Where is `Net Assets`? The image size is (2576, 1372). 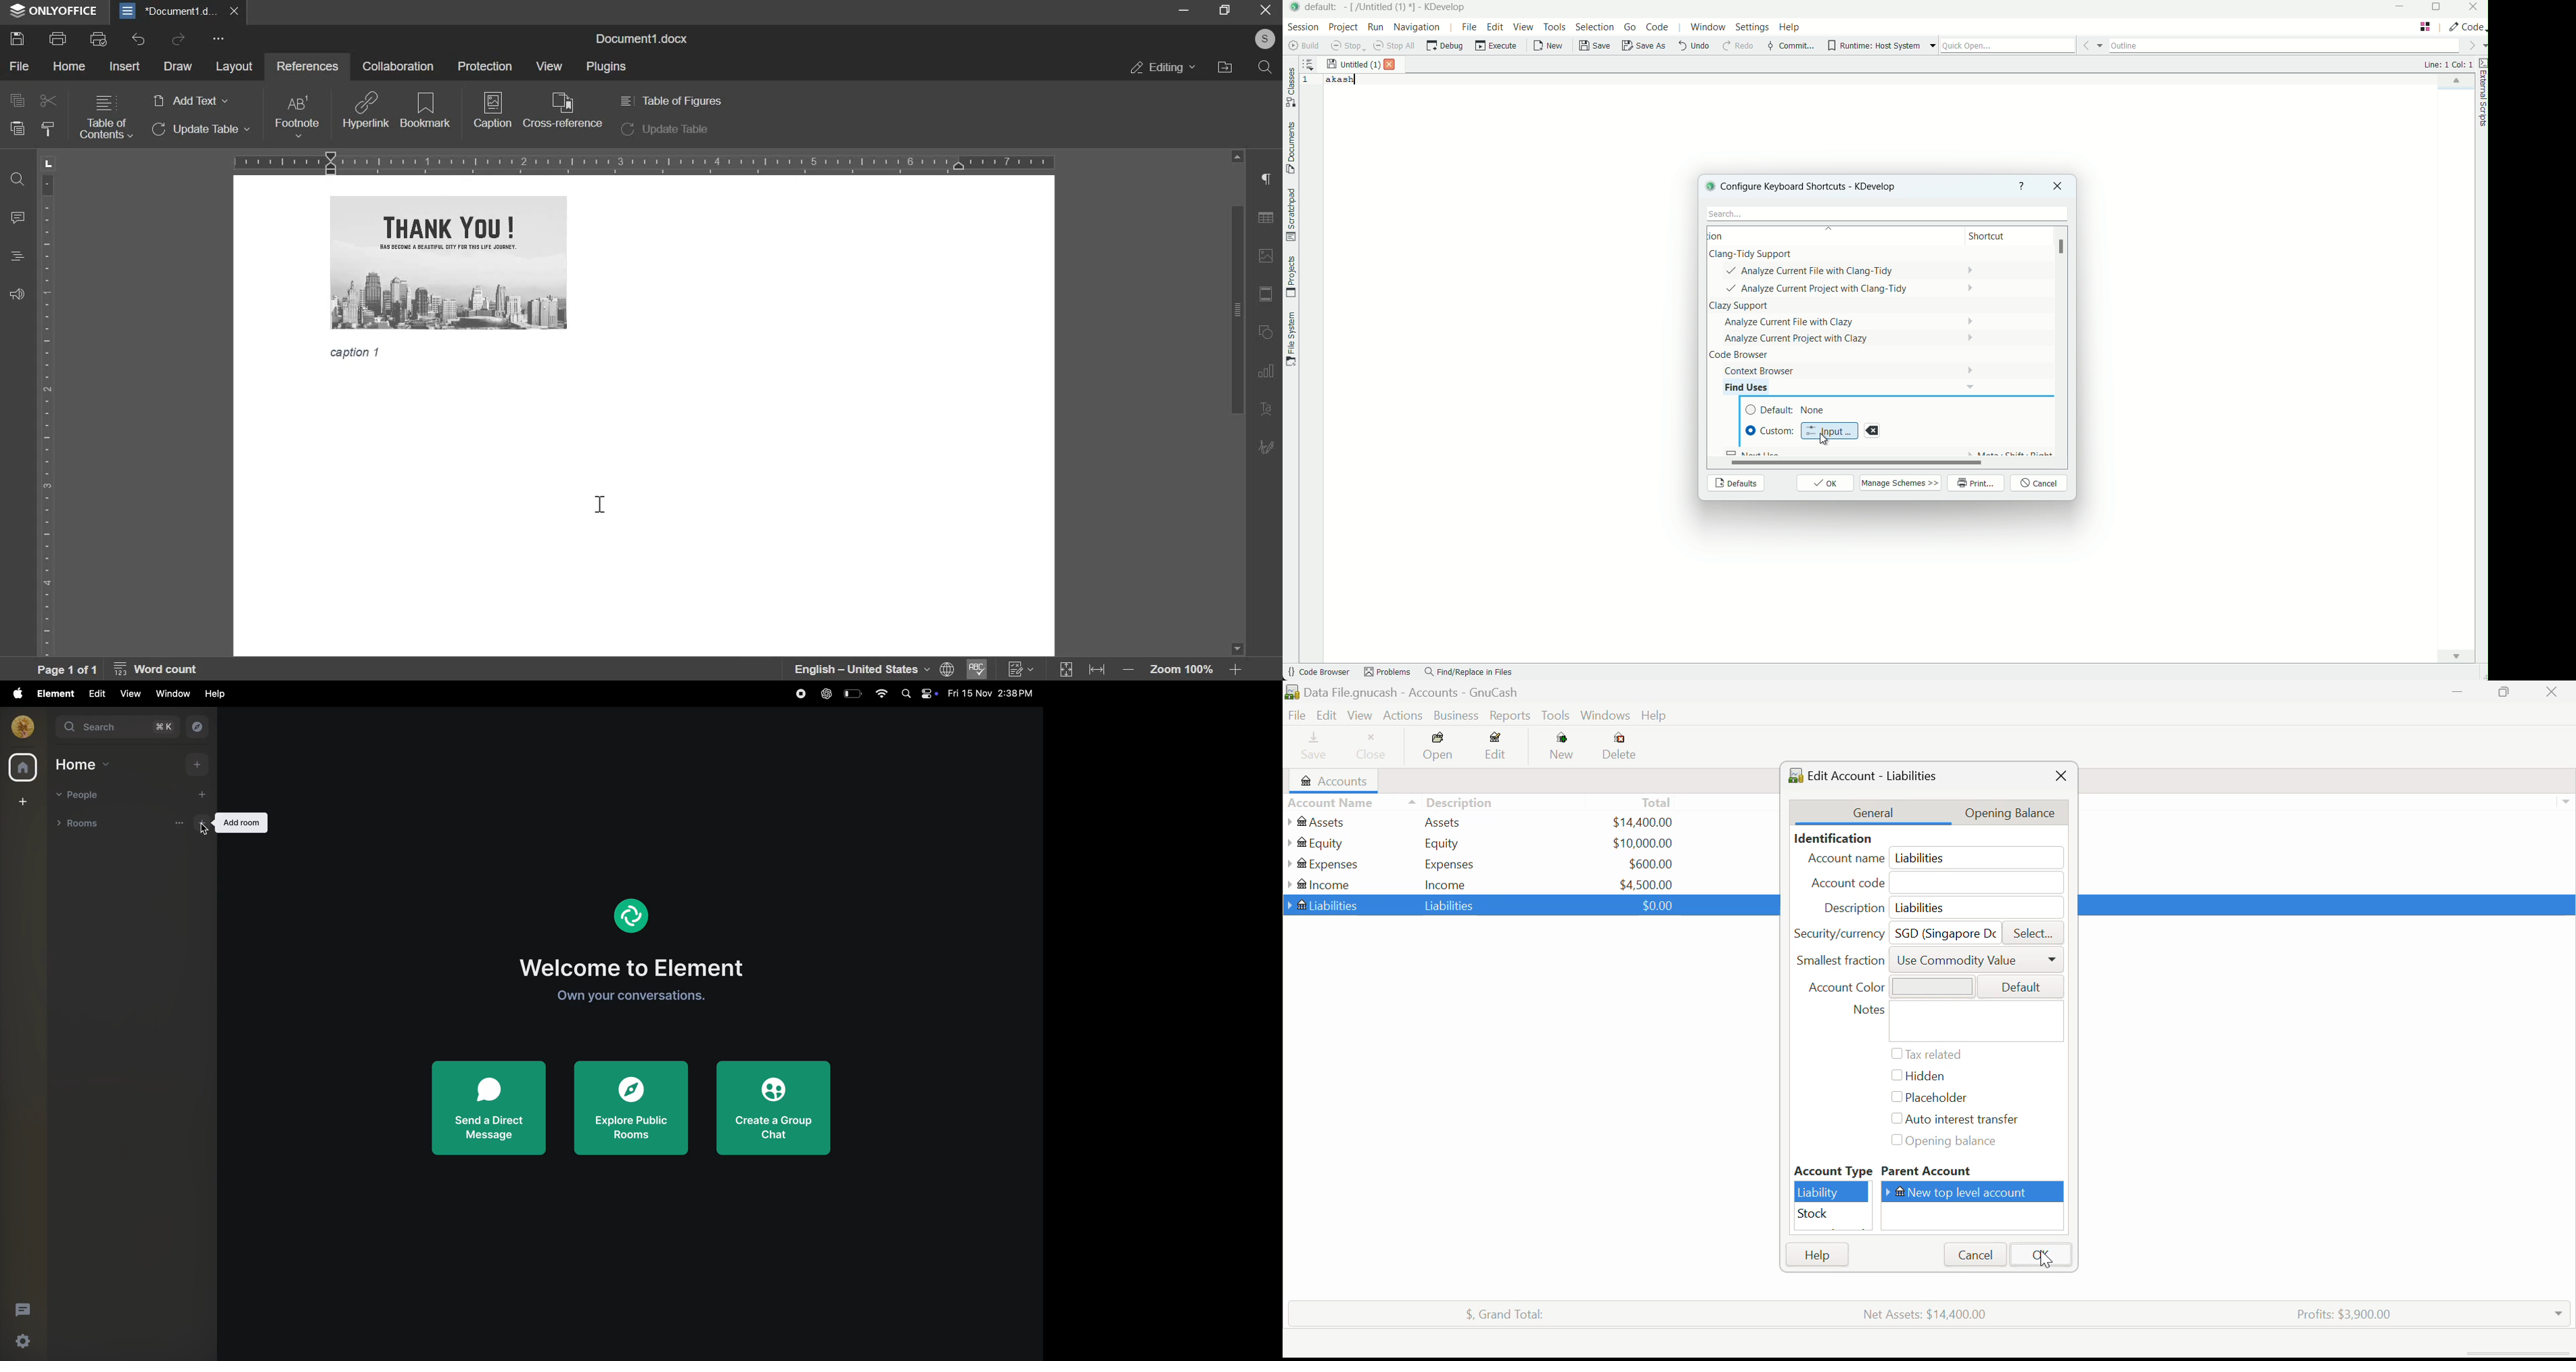
Net Assets is located at coordinates (1928, 1314).